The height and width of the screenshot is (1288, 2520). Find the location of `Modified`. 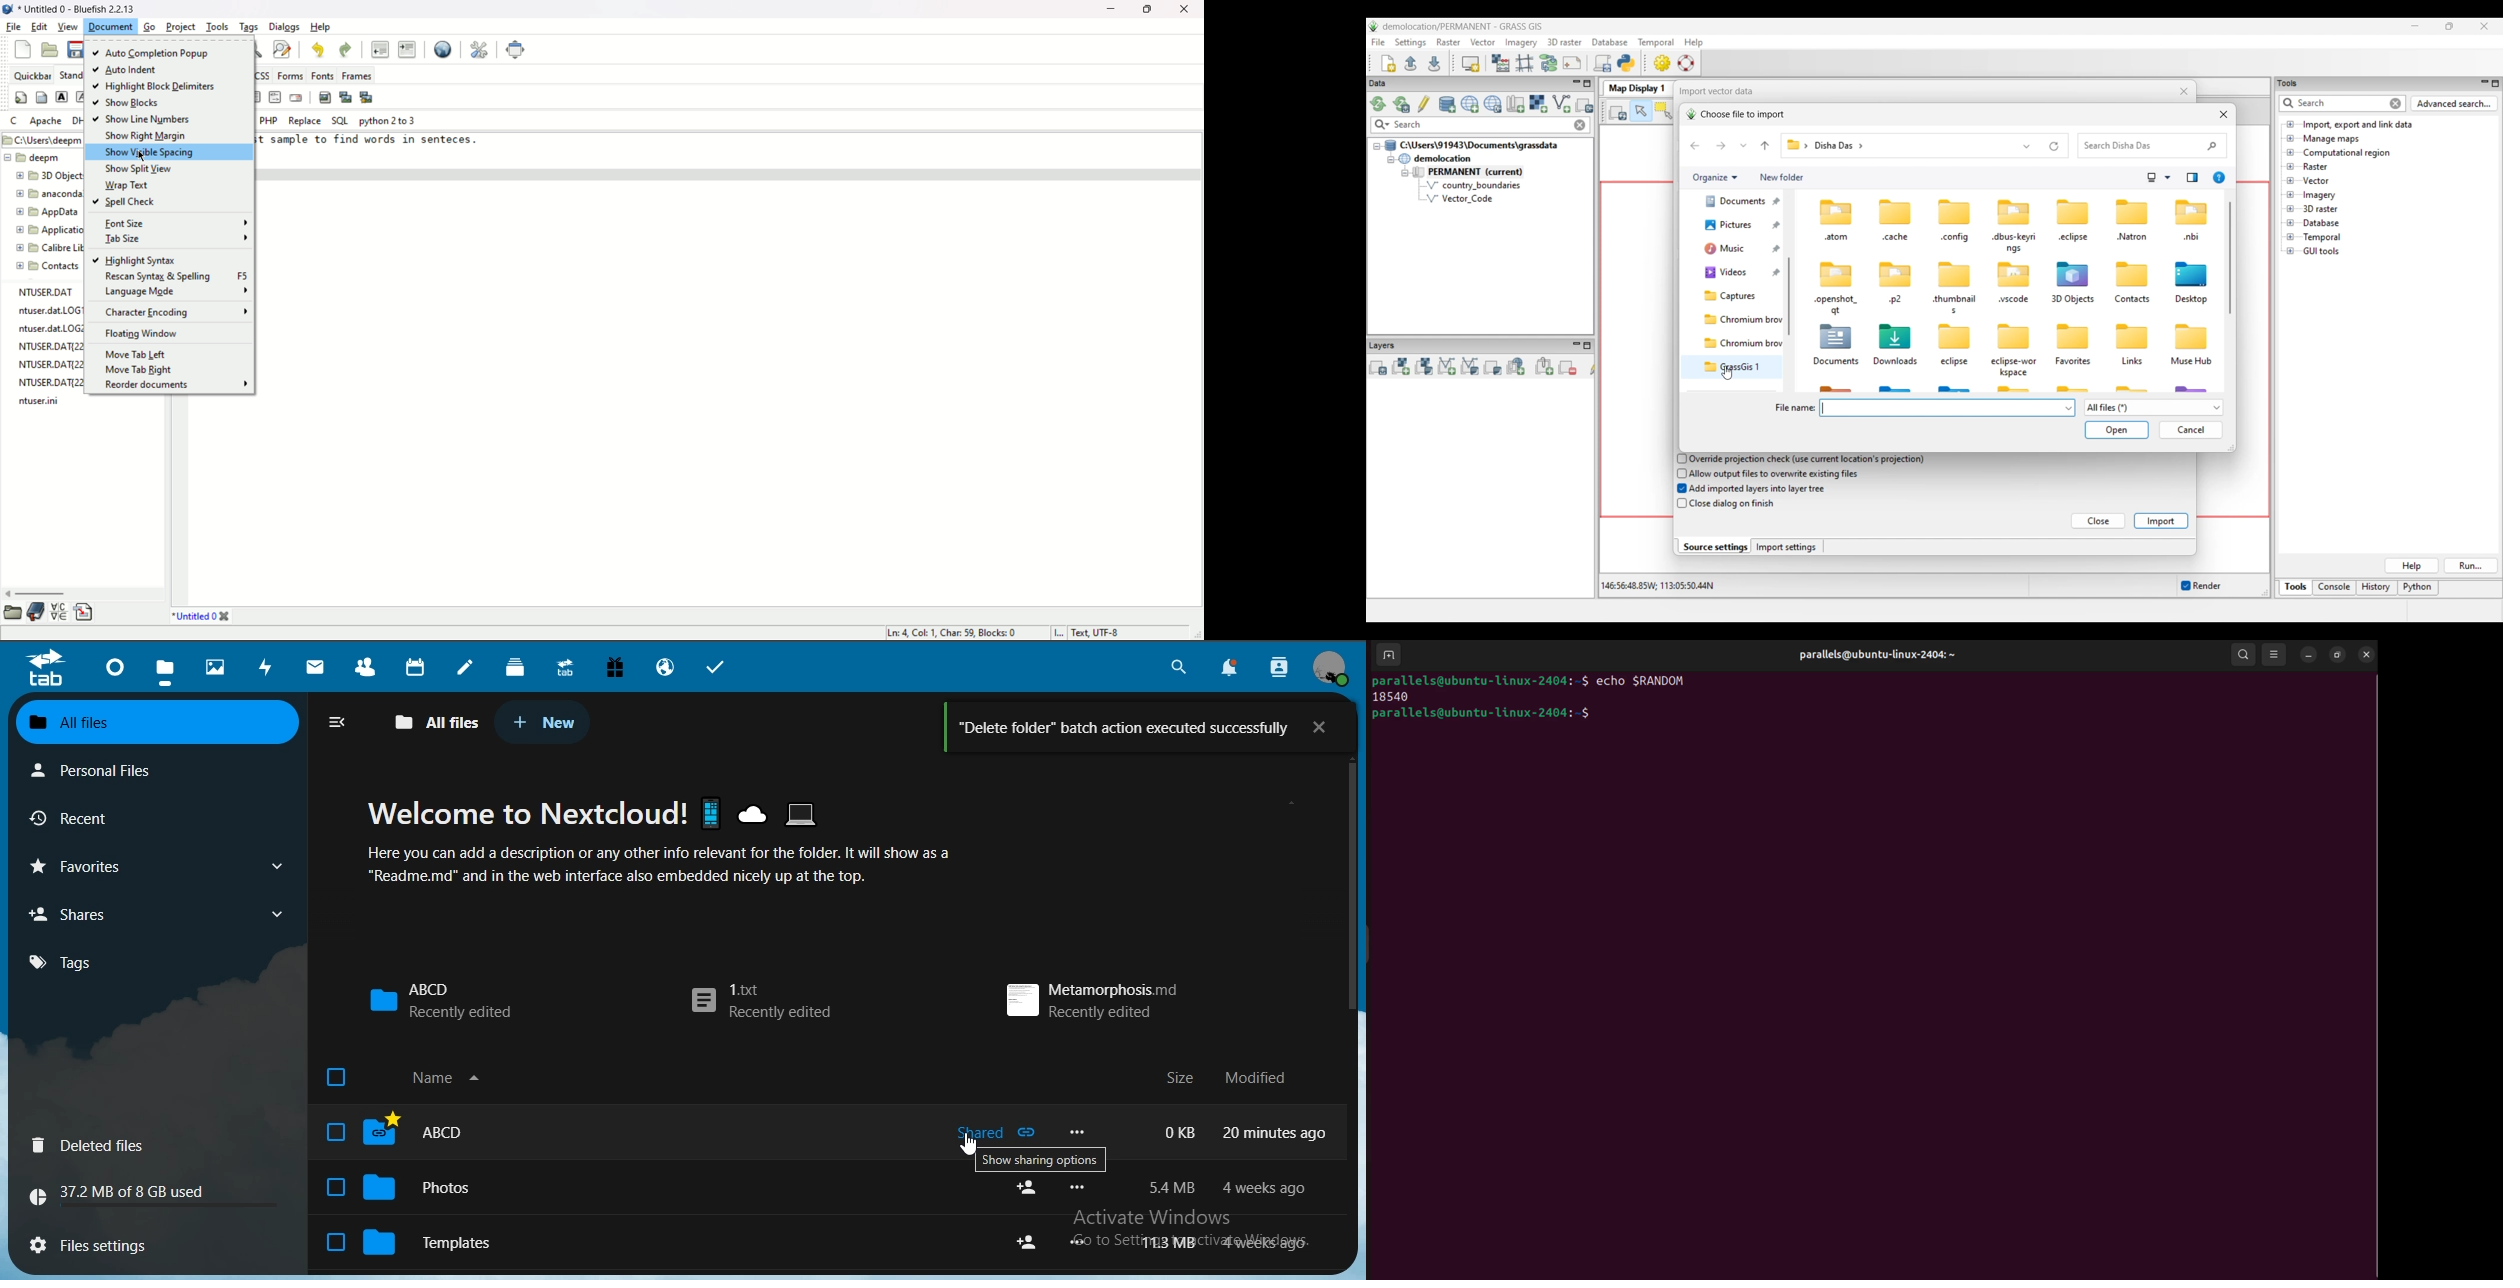

Modified is located at coordinates (1264, 1078).